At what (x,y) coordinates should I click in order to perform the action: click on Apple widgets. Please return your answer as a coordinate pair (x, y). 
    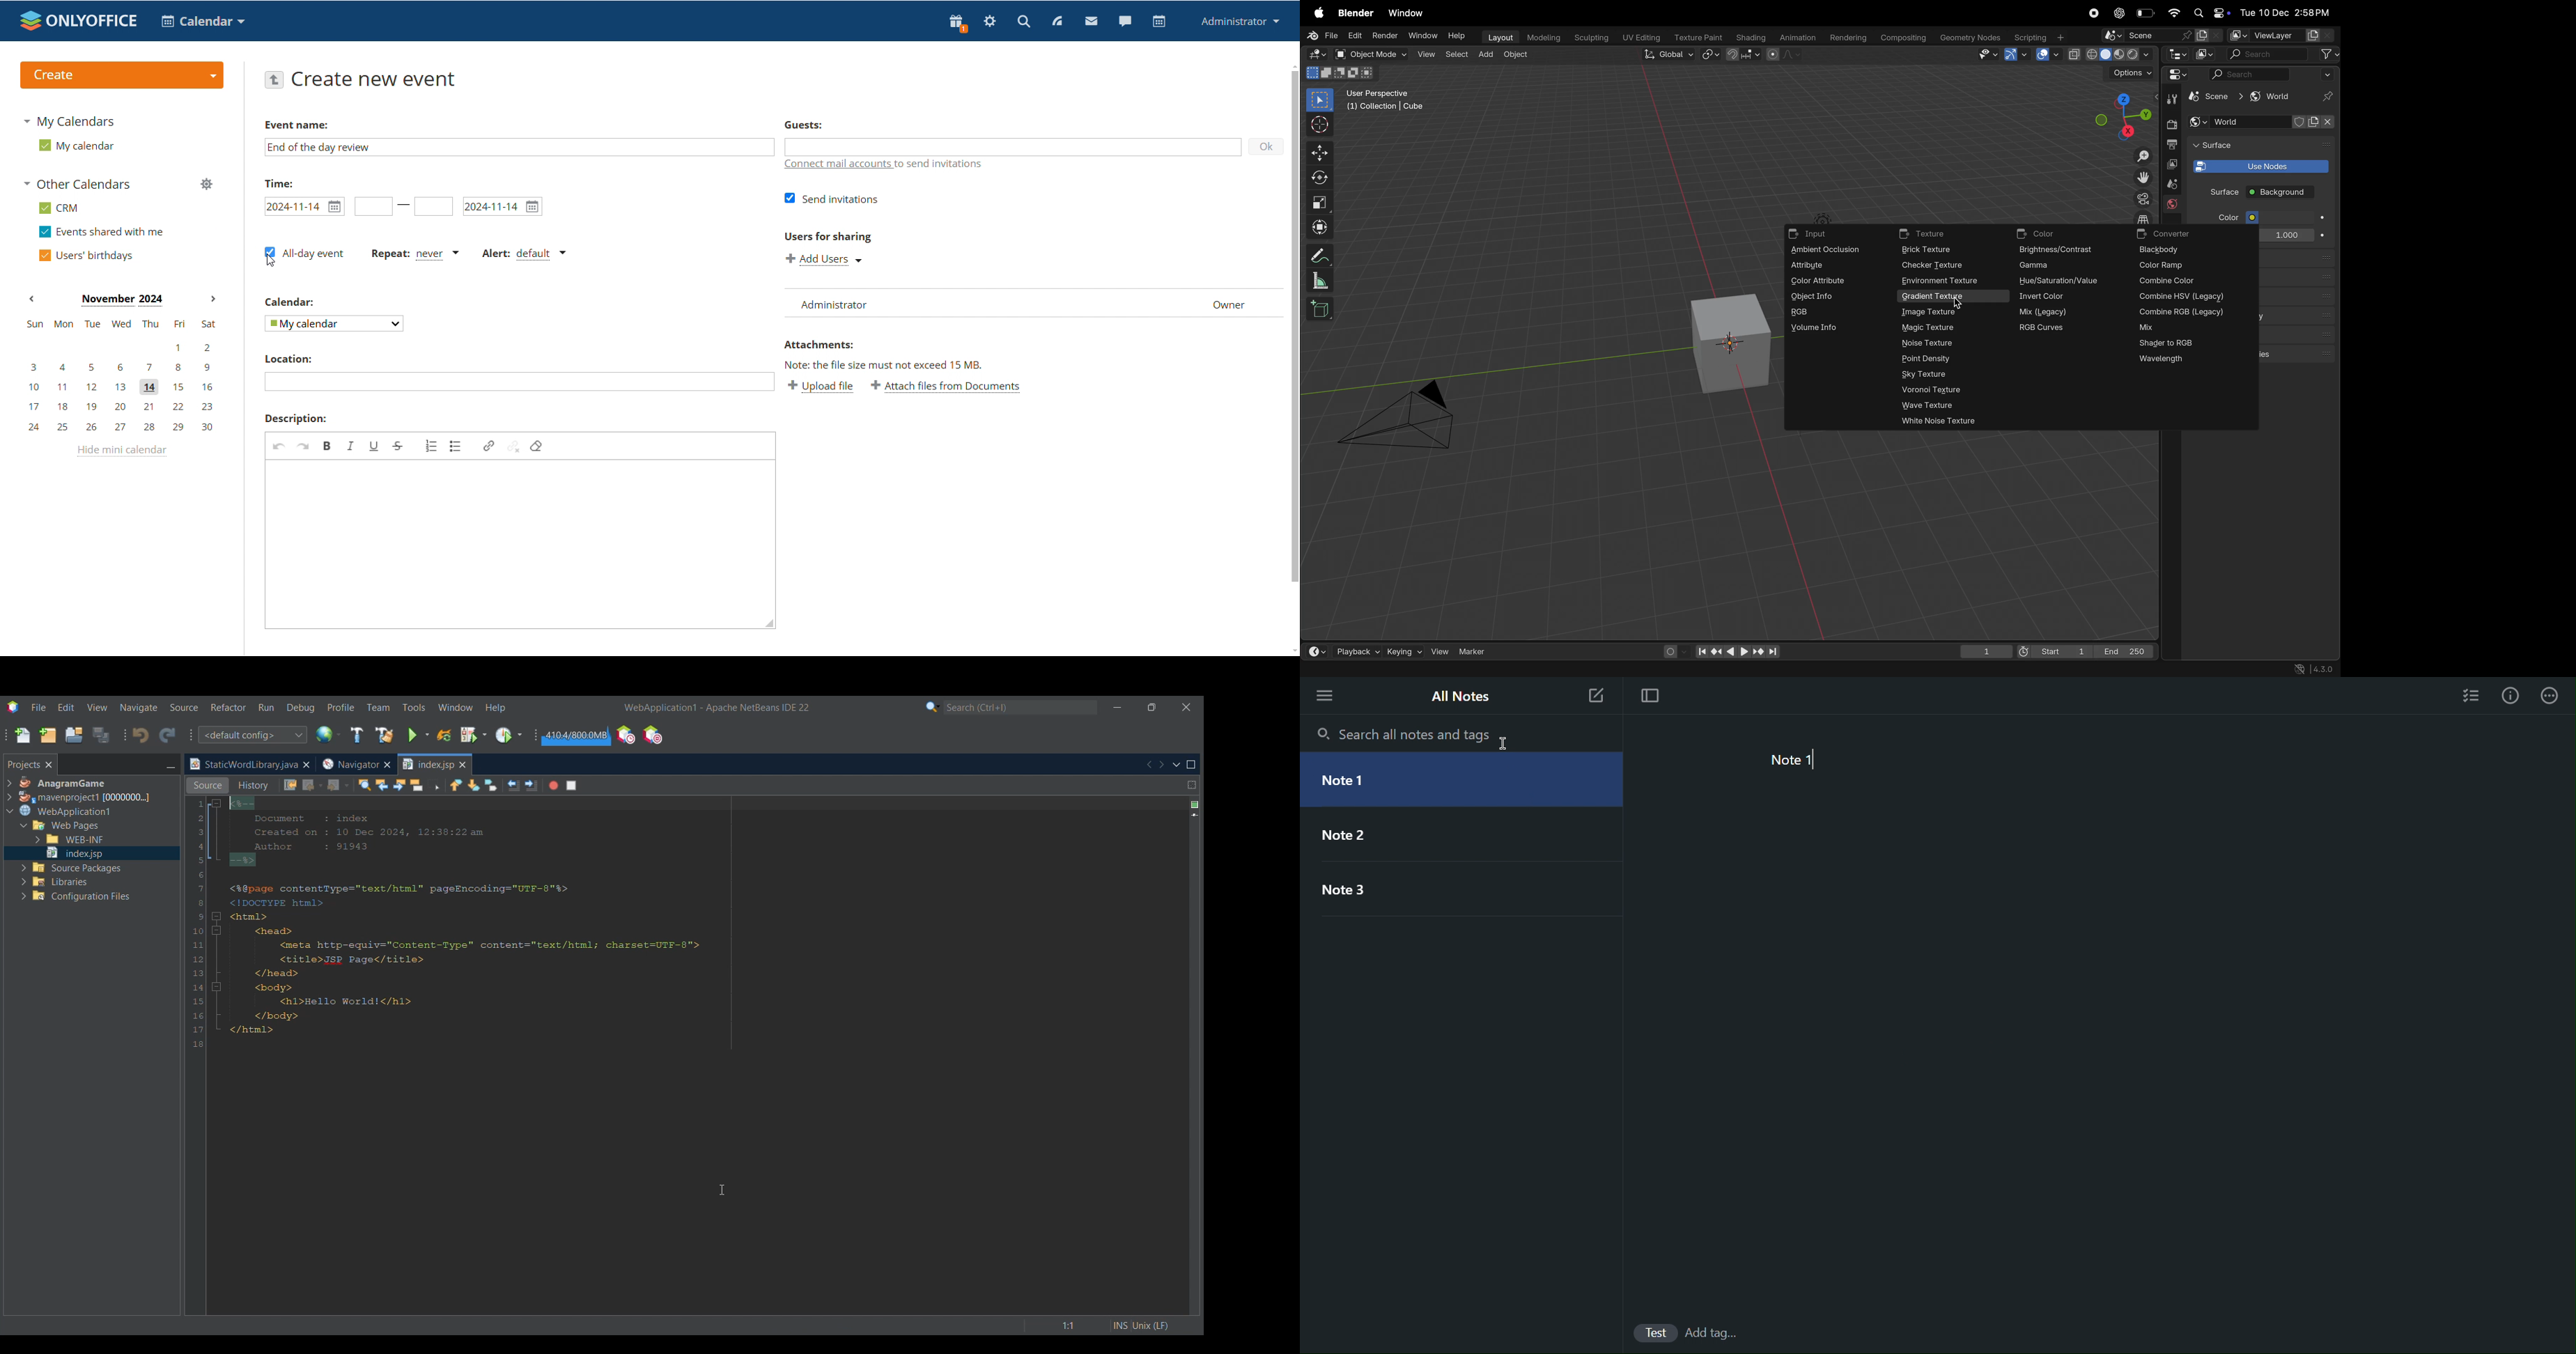
    Looking at the image, I should click on (2212, 12).